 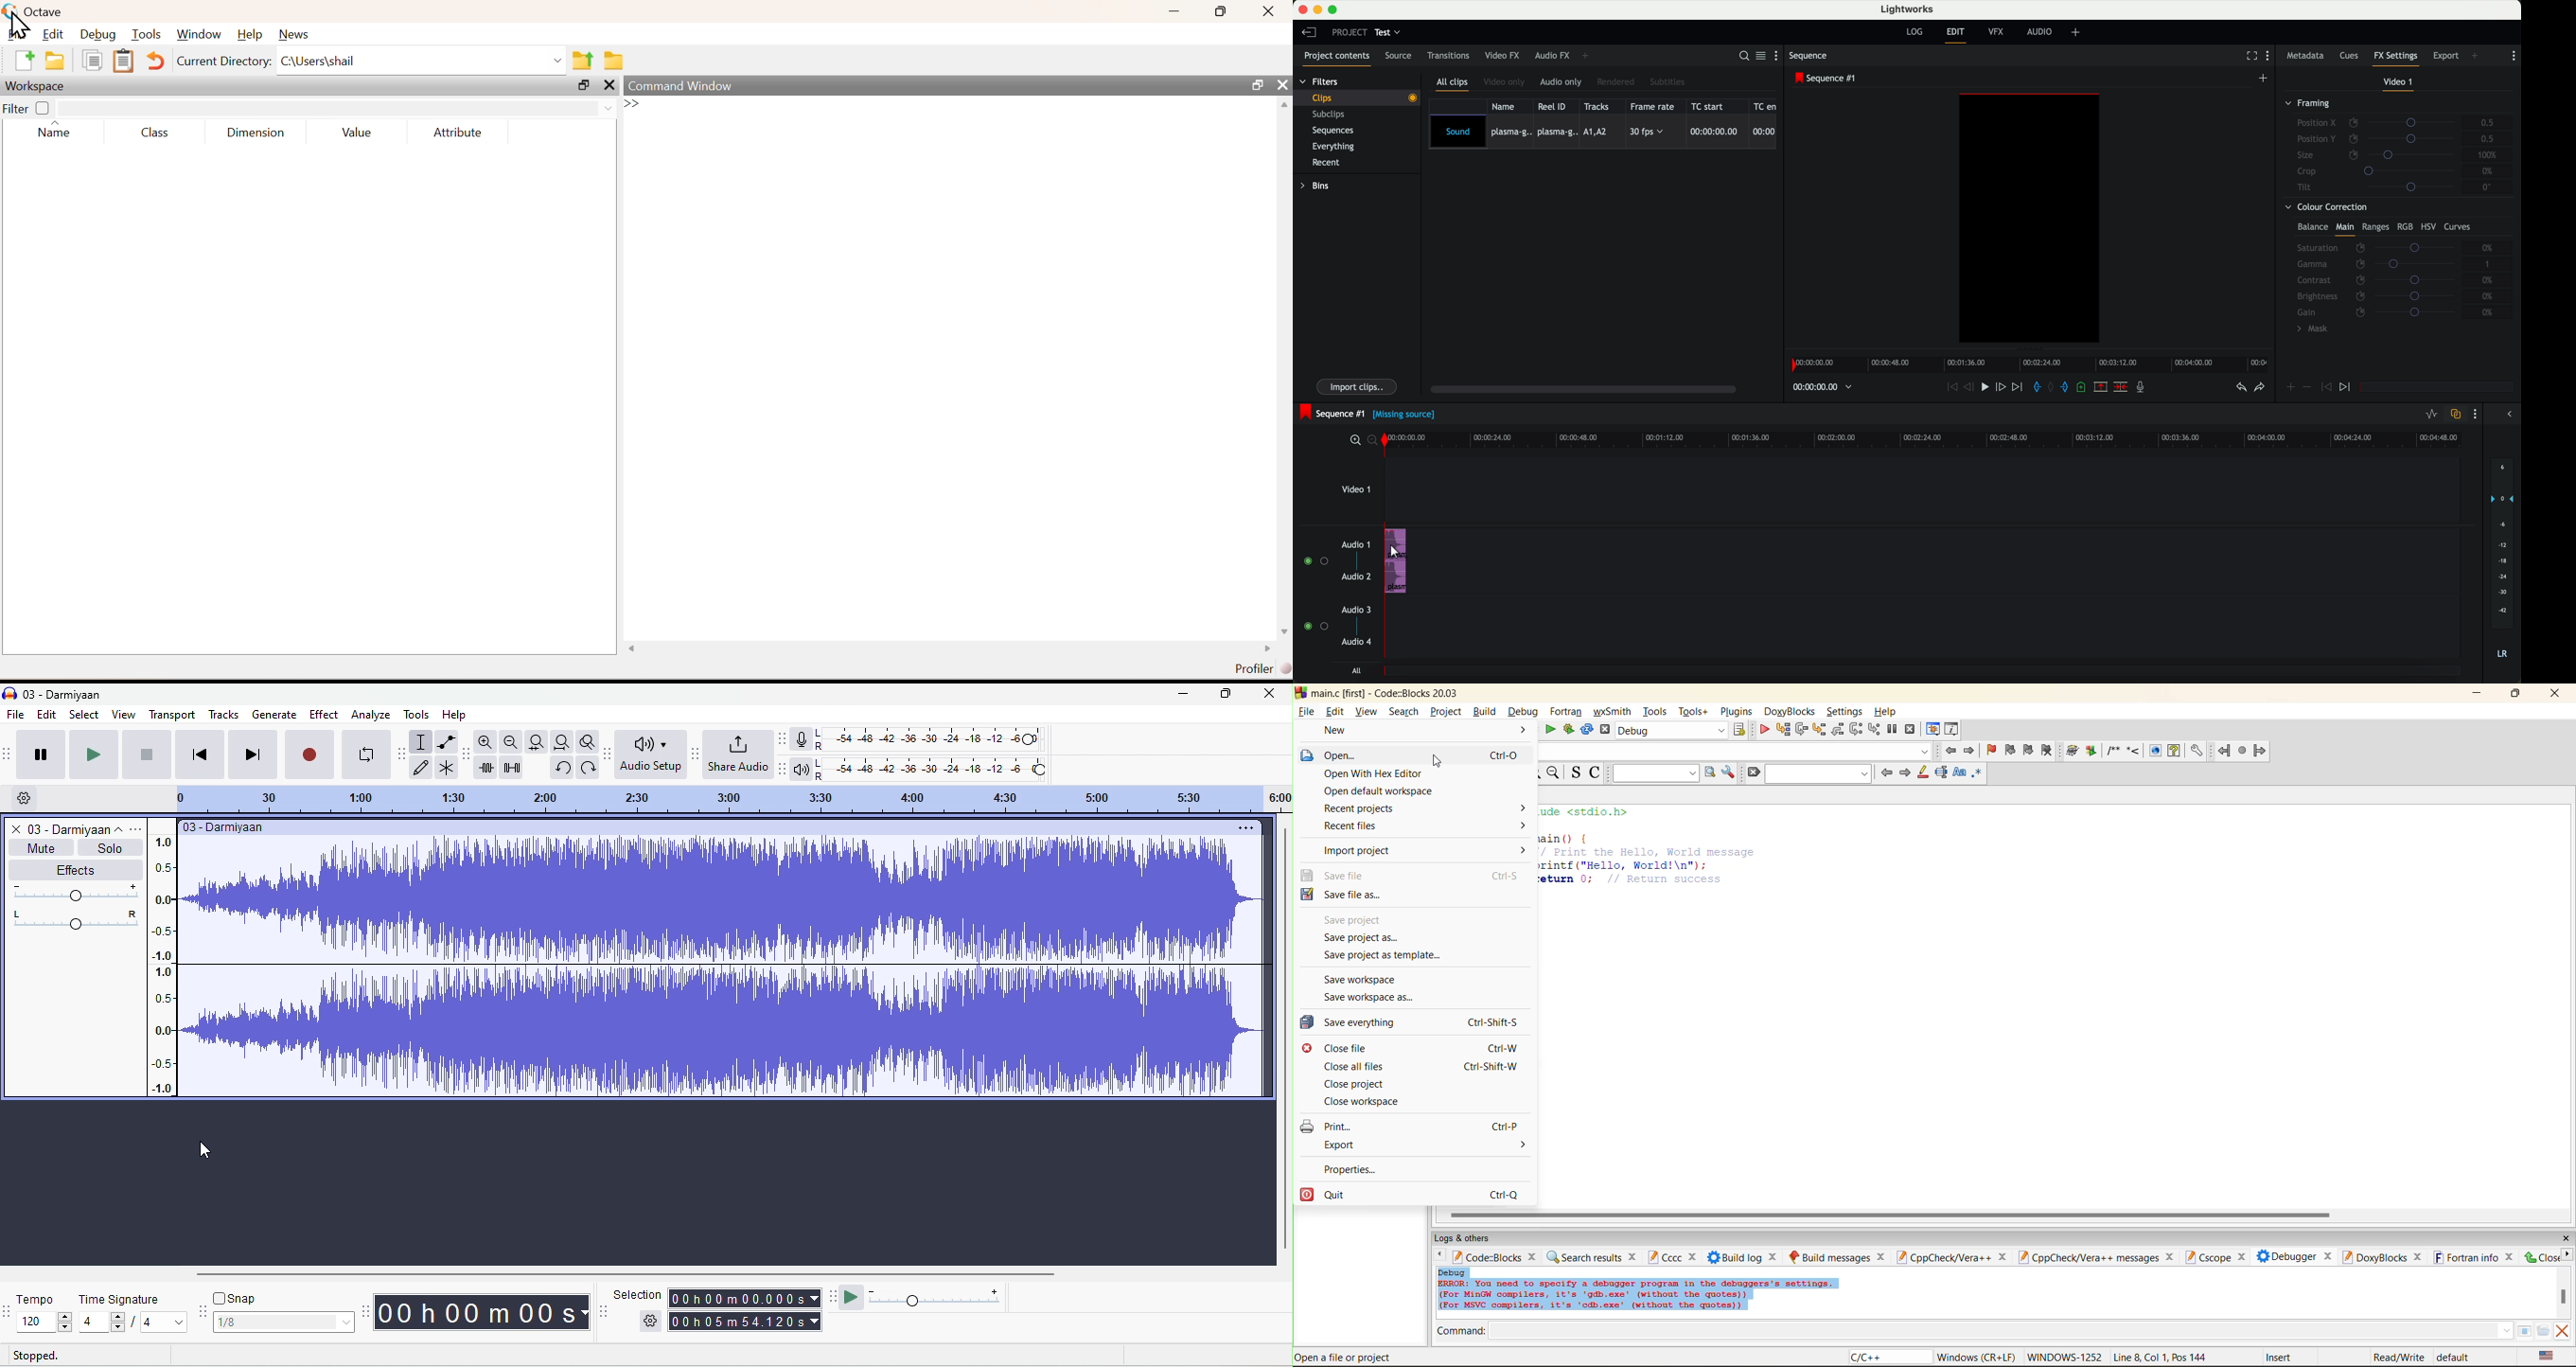 I want to click on Error info, so click(x=1638, y=1295).